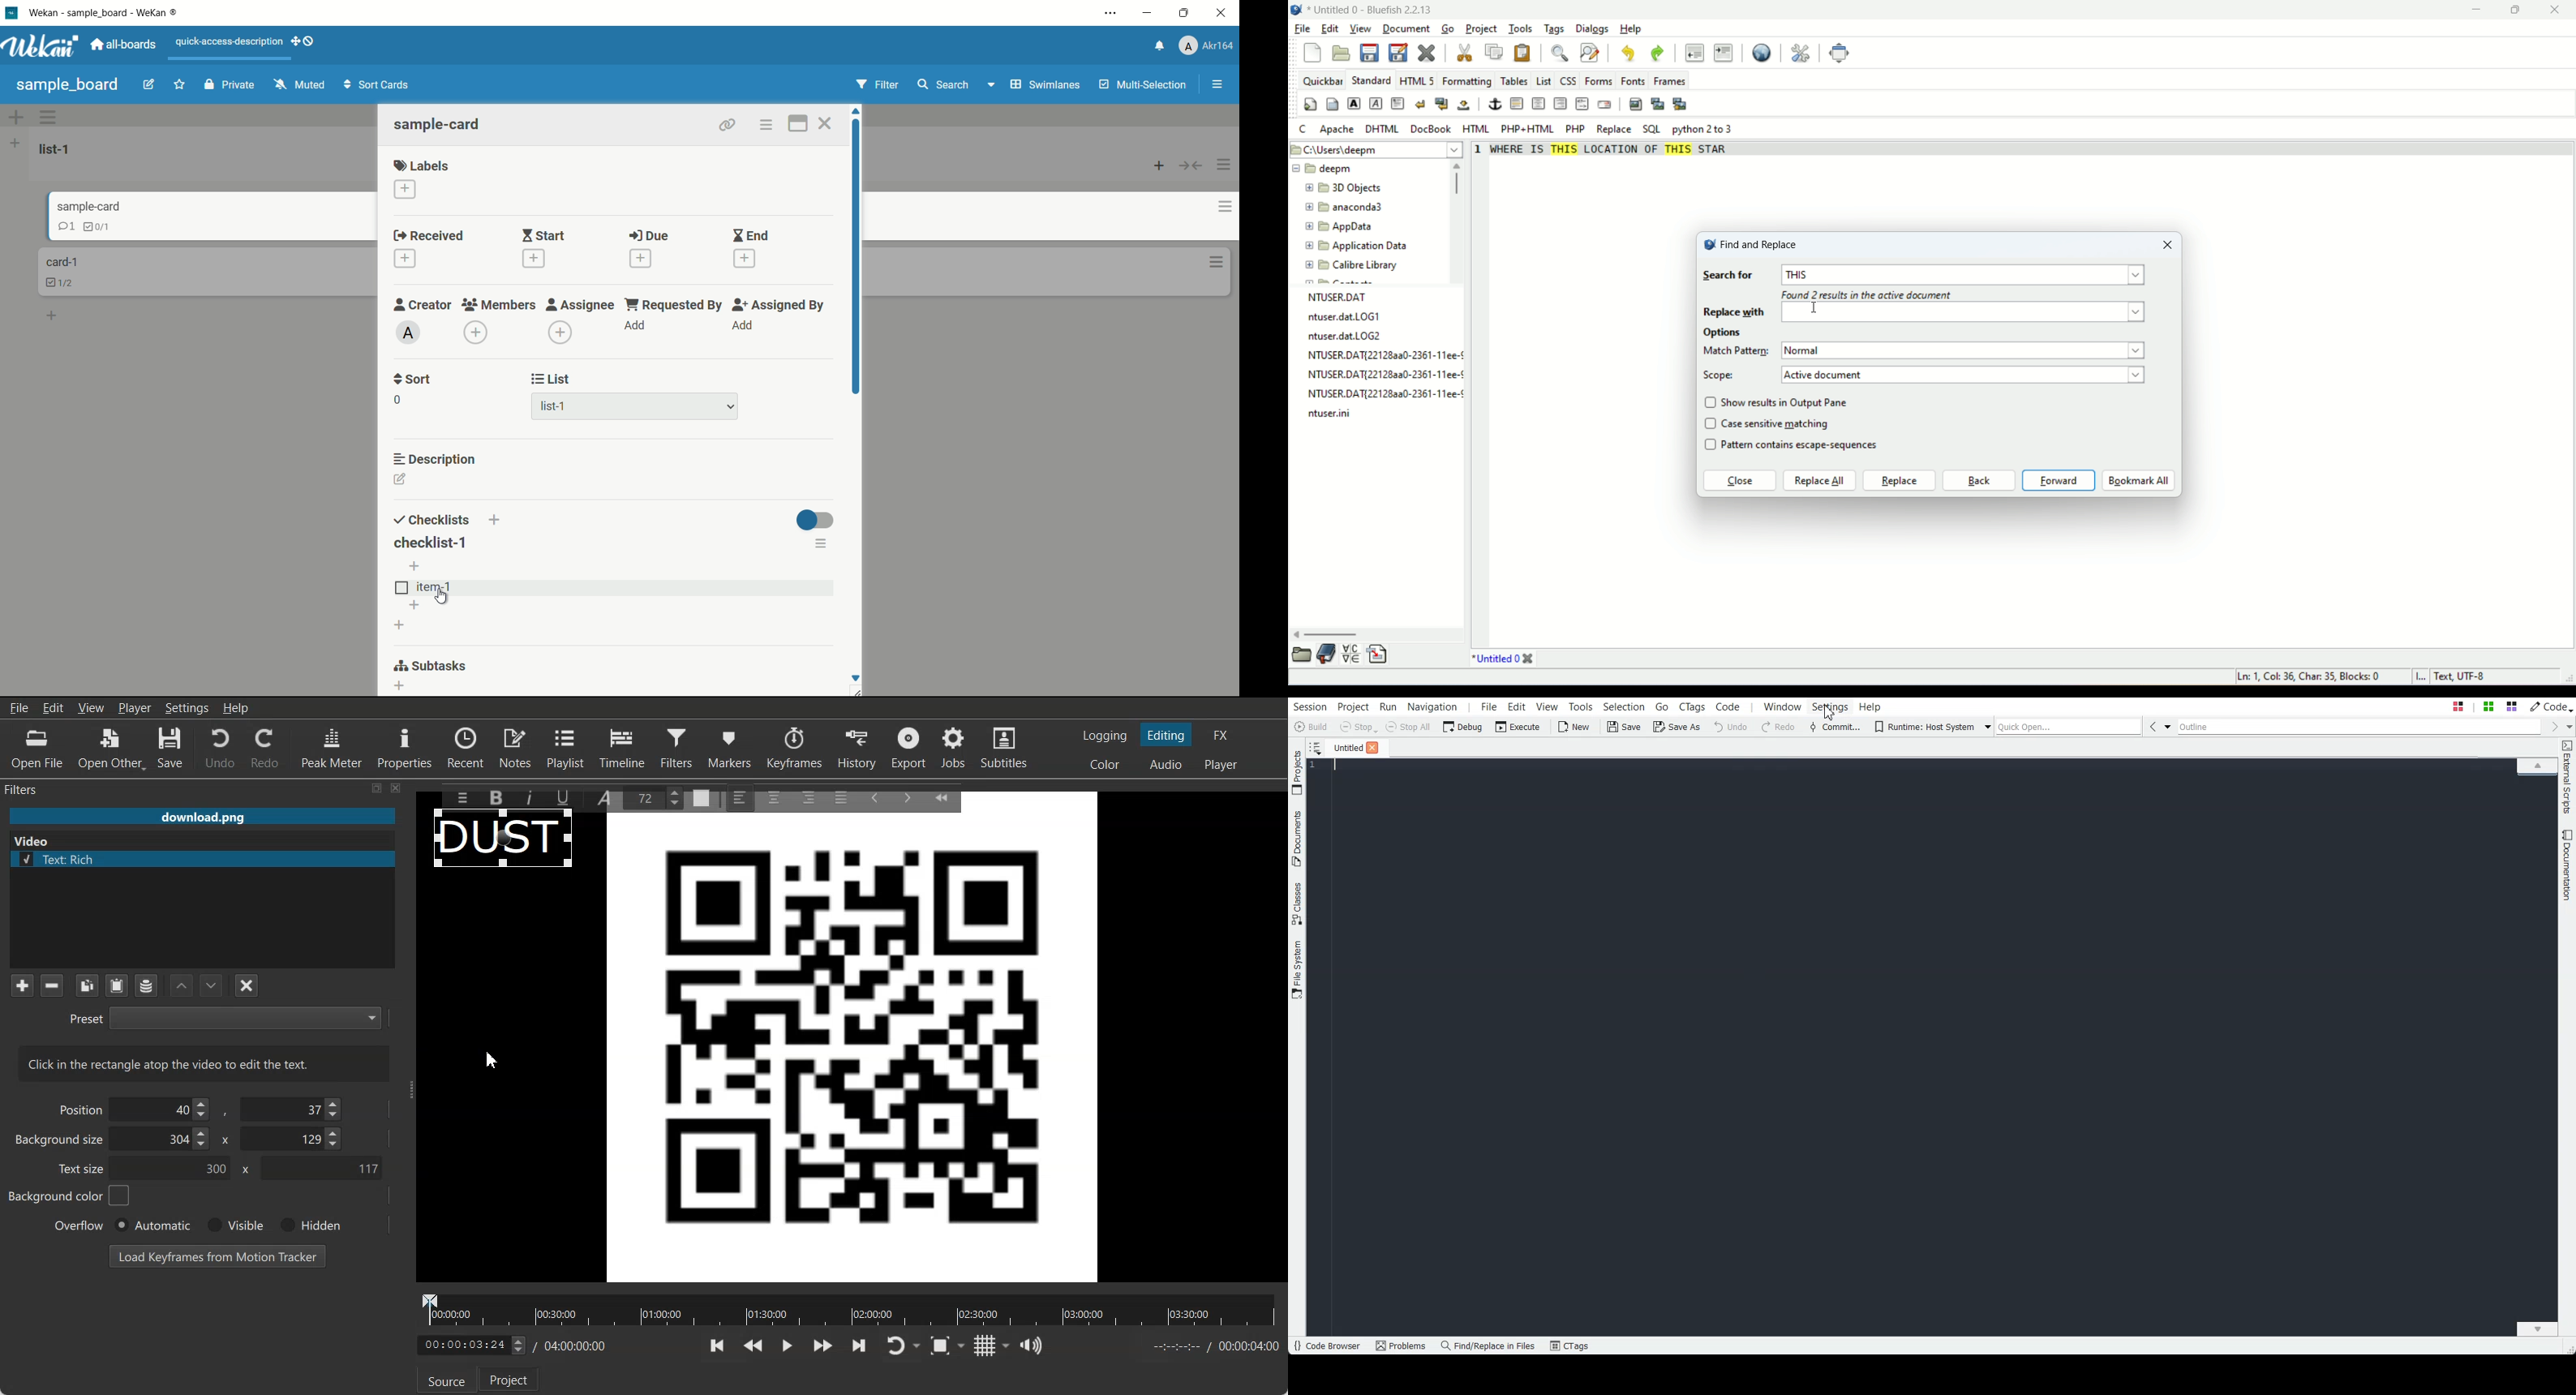 This screenshot has width=2576, height=1400. Describe the element at coordinates (202, 818) in the screenshot. I see `File` at that location.